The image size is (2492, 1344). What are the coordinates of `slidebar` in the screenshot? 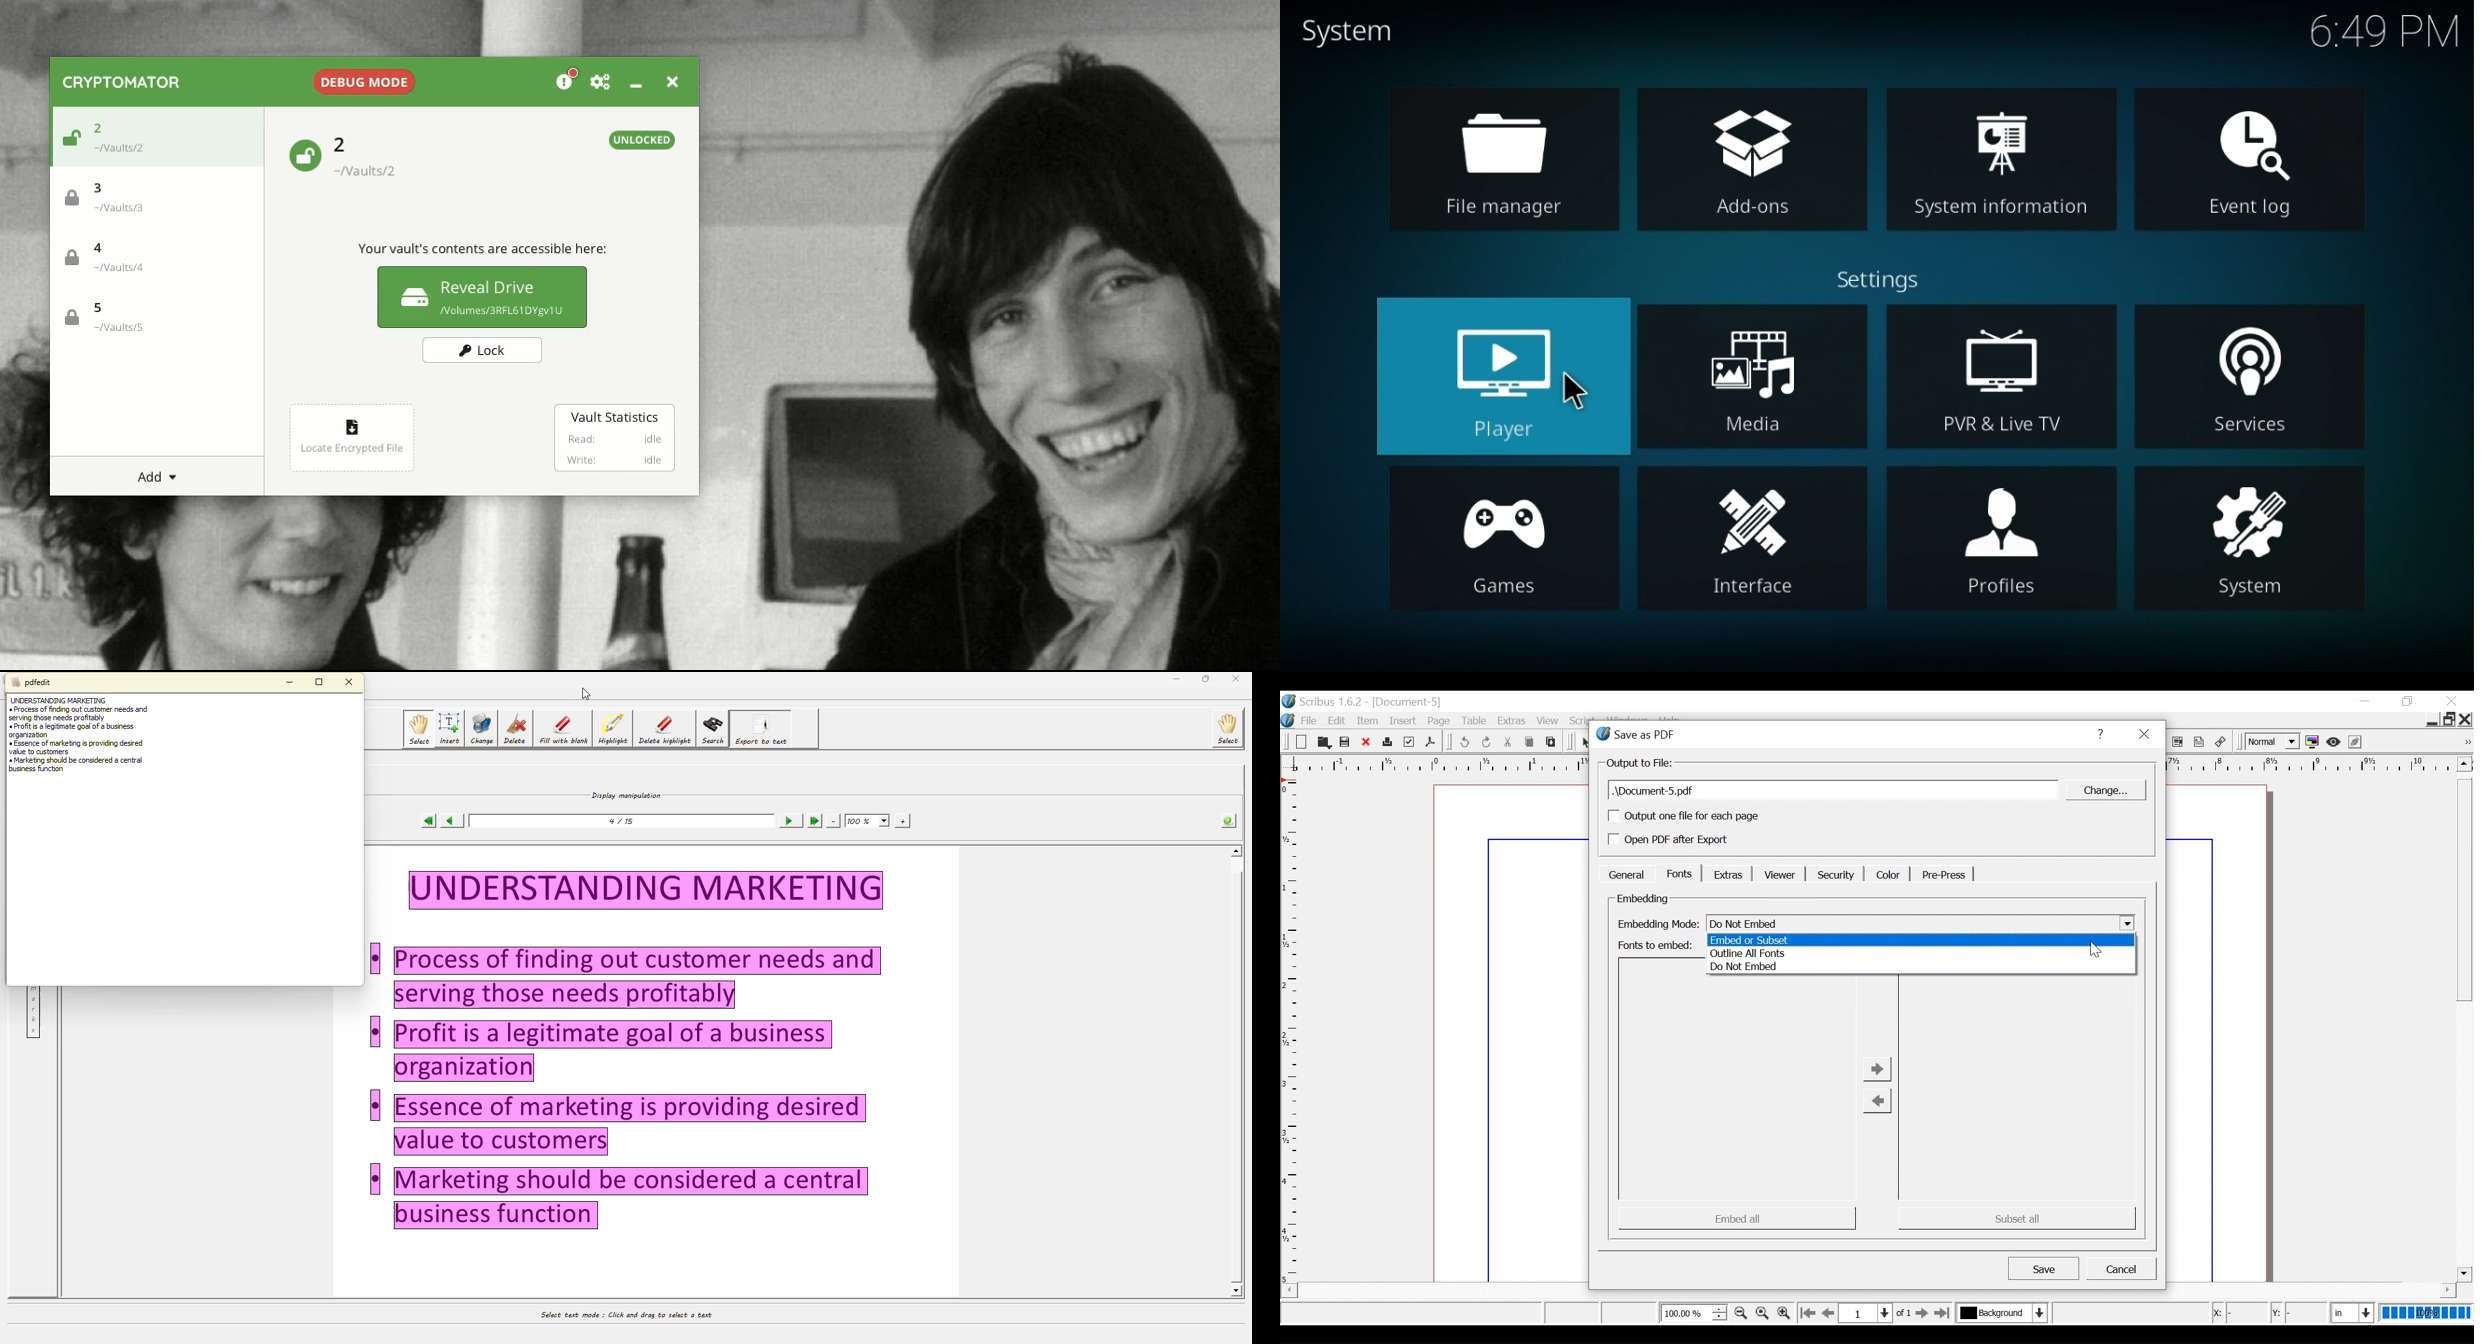 It's located at (1245, 1073).